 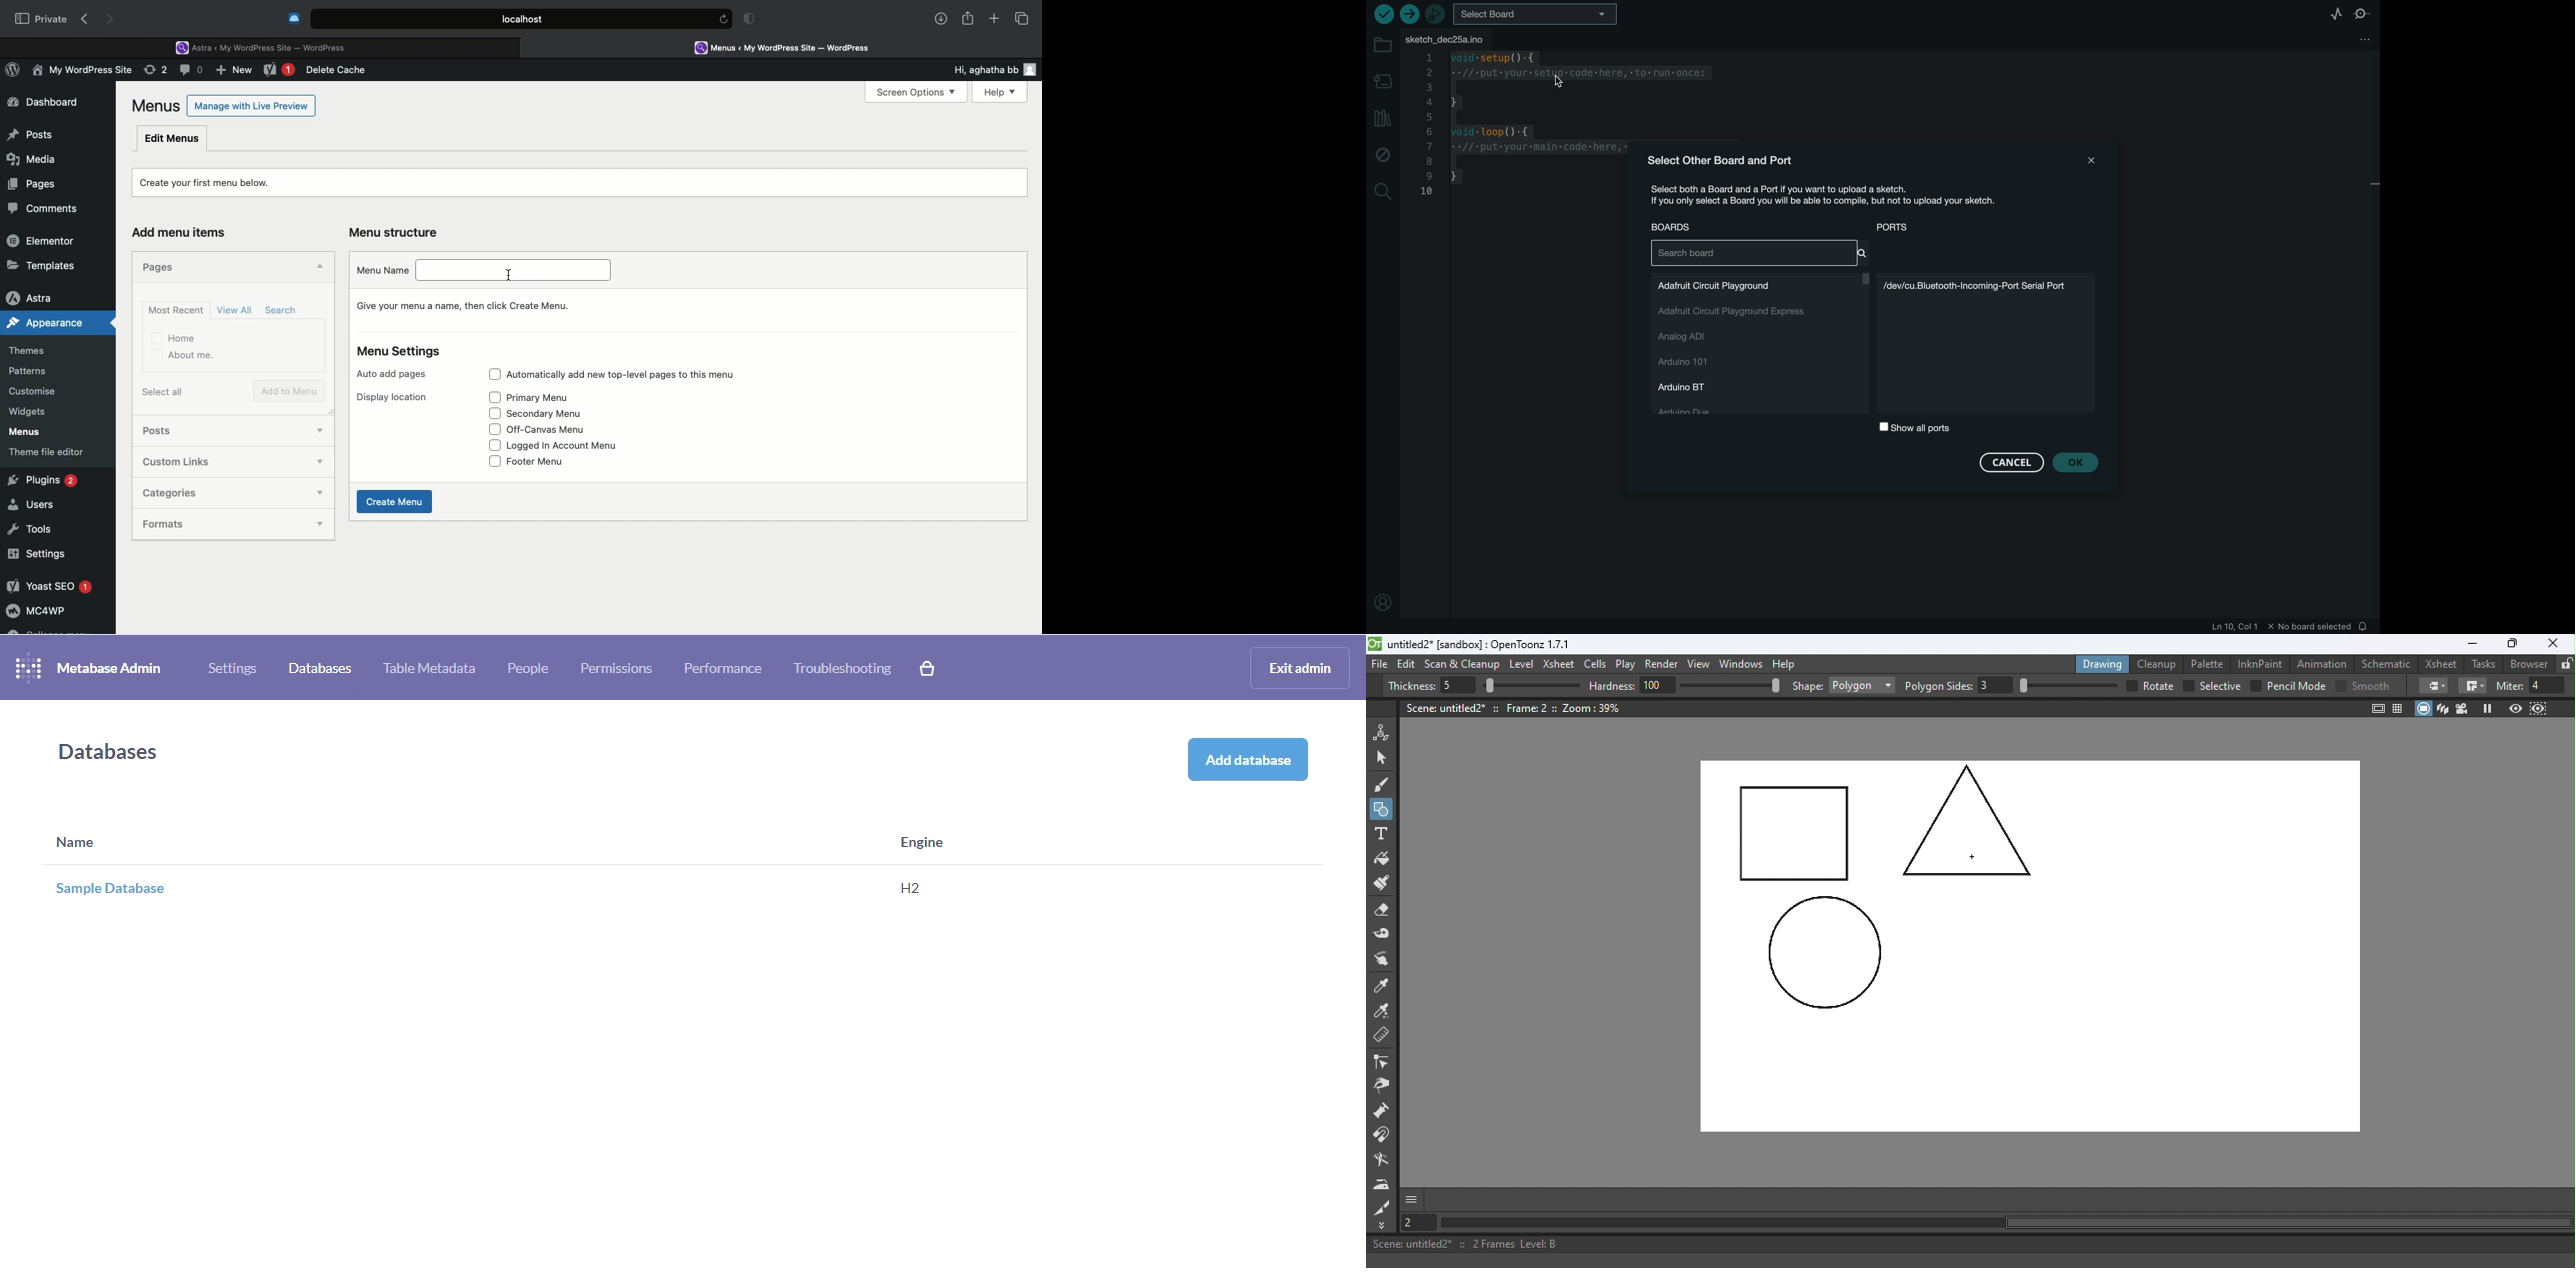 I want to click on Add new tab, so click(x=994, y=21).